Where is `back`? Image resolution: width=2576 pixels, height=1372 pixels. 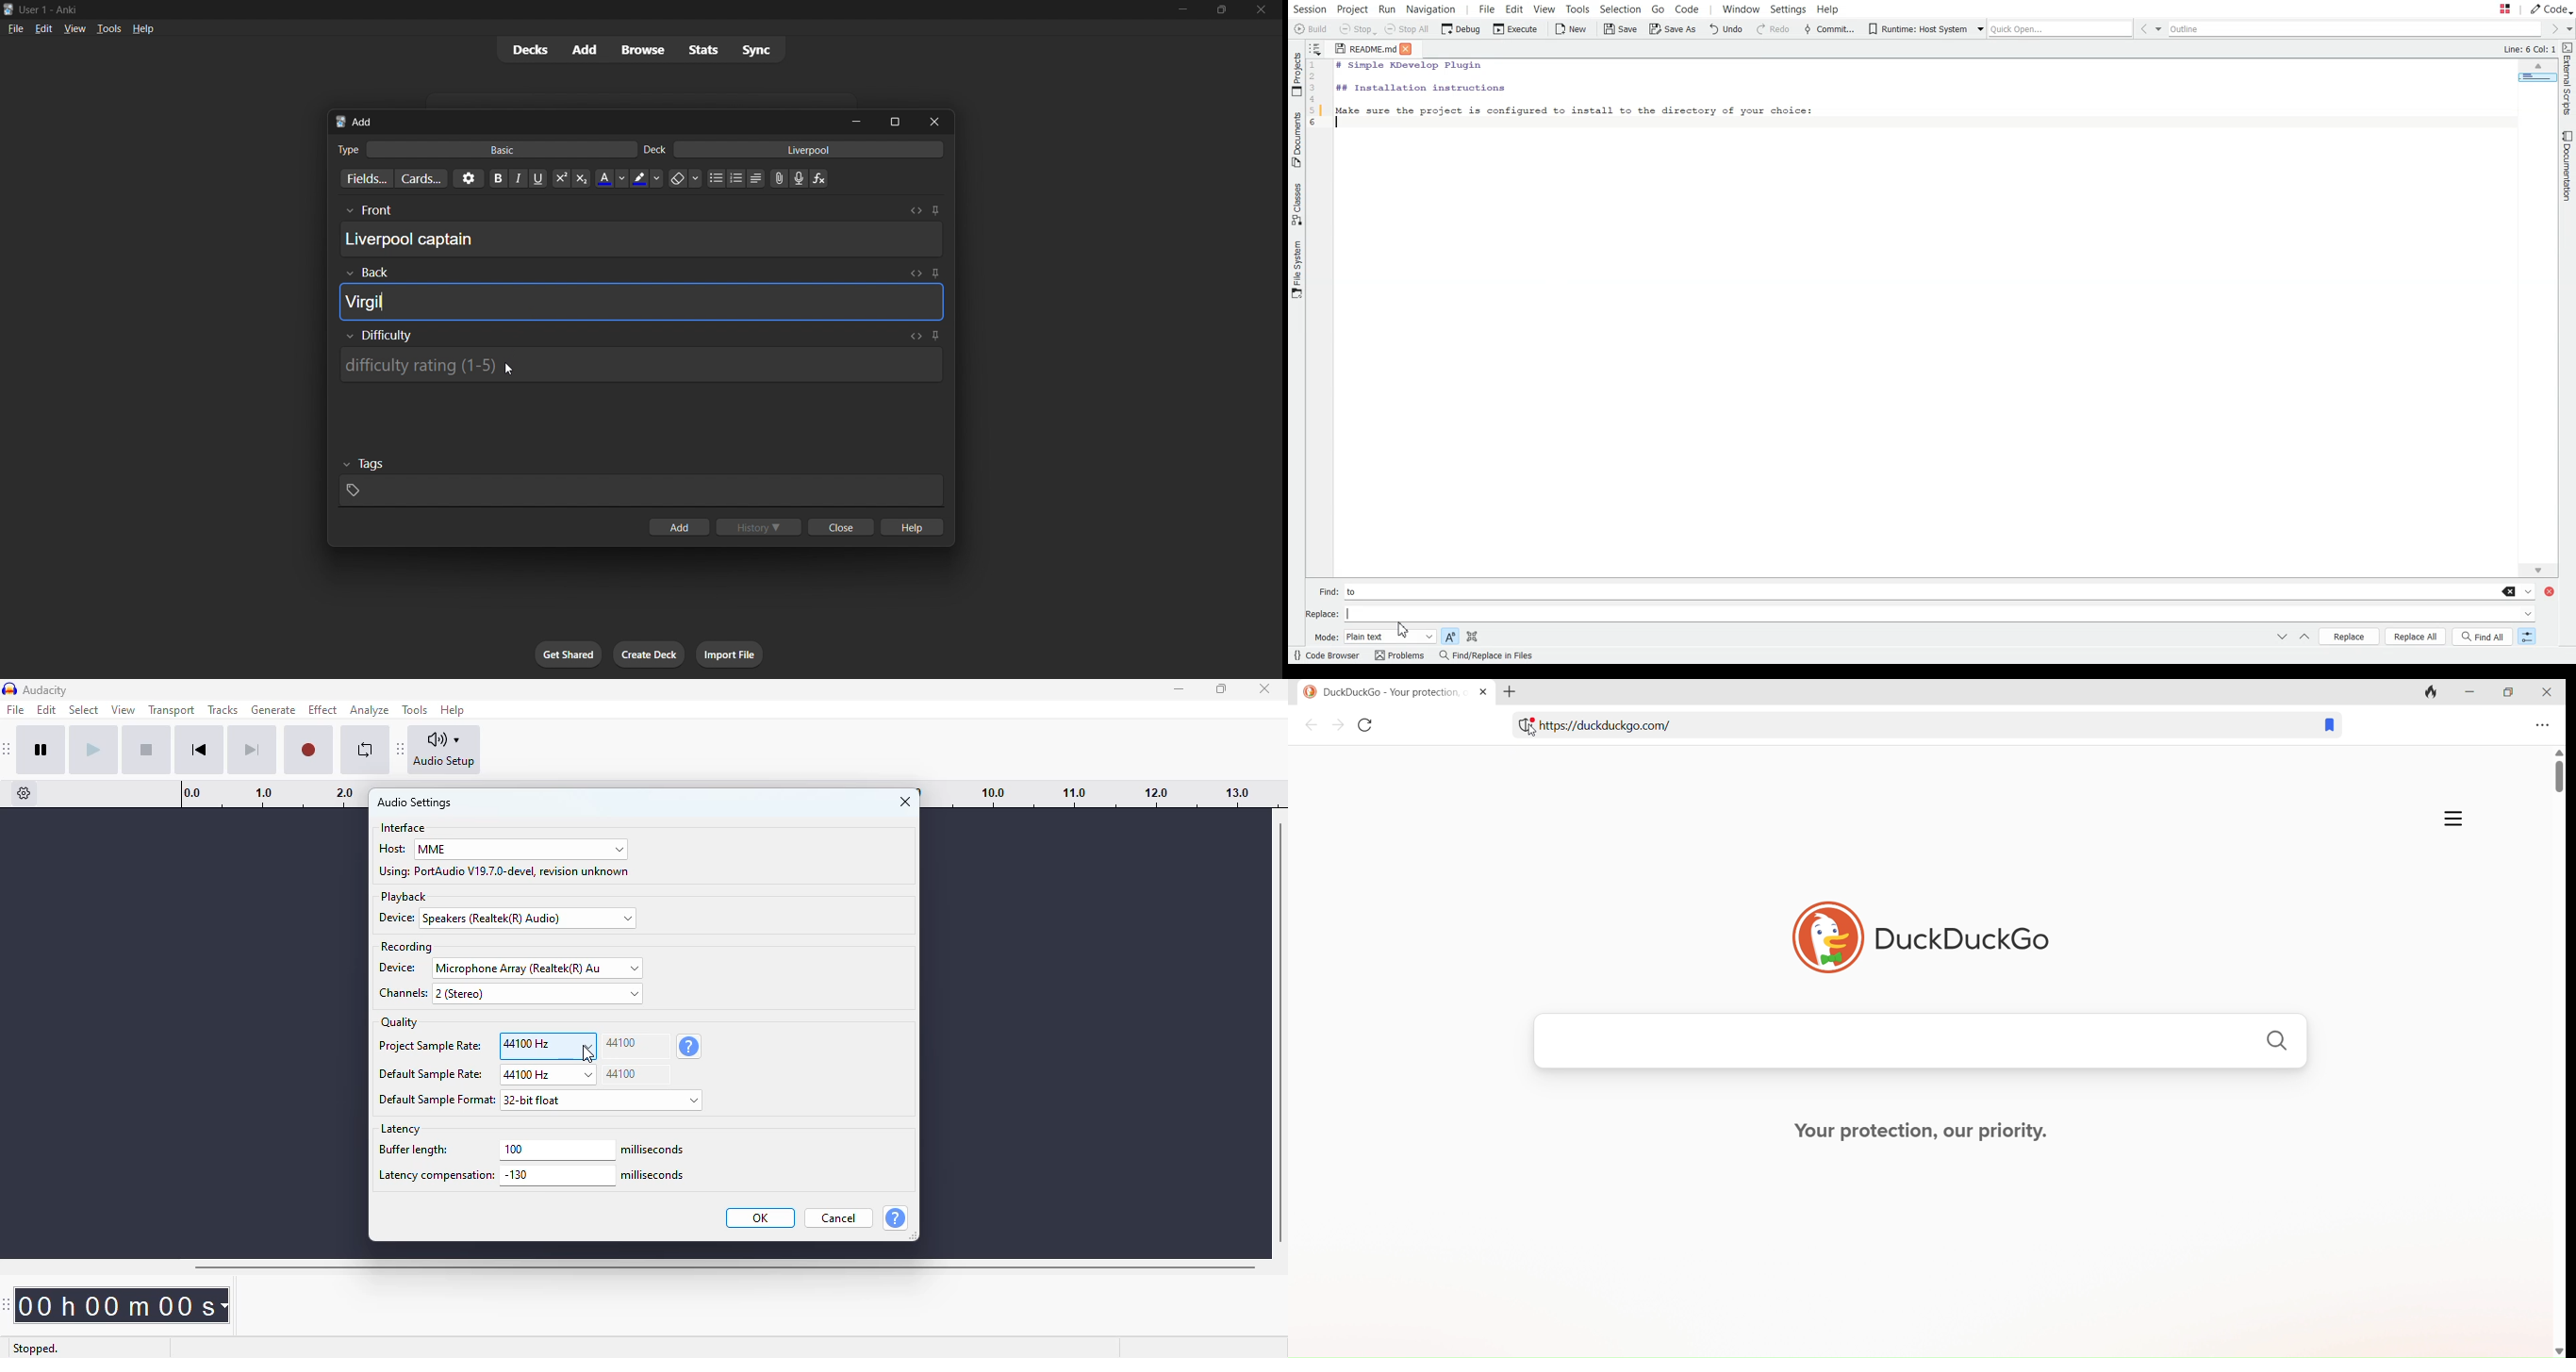
back is located at coordinates (1312, 726).